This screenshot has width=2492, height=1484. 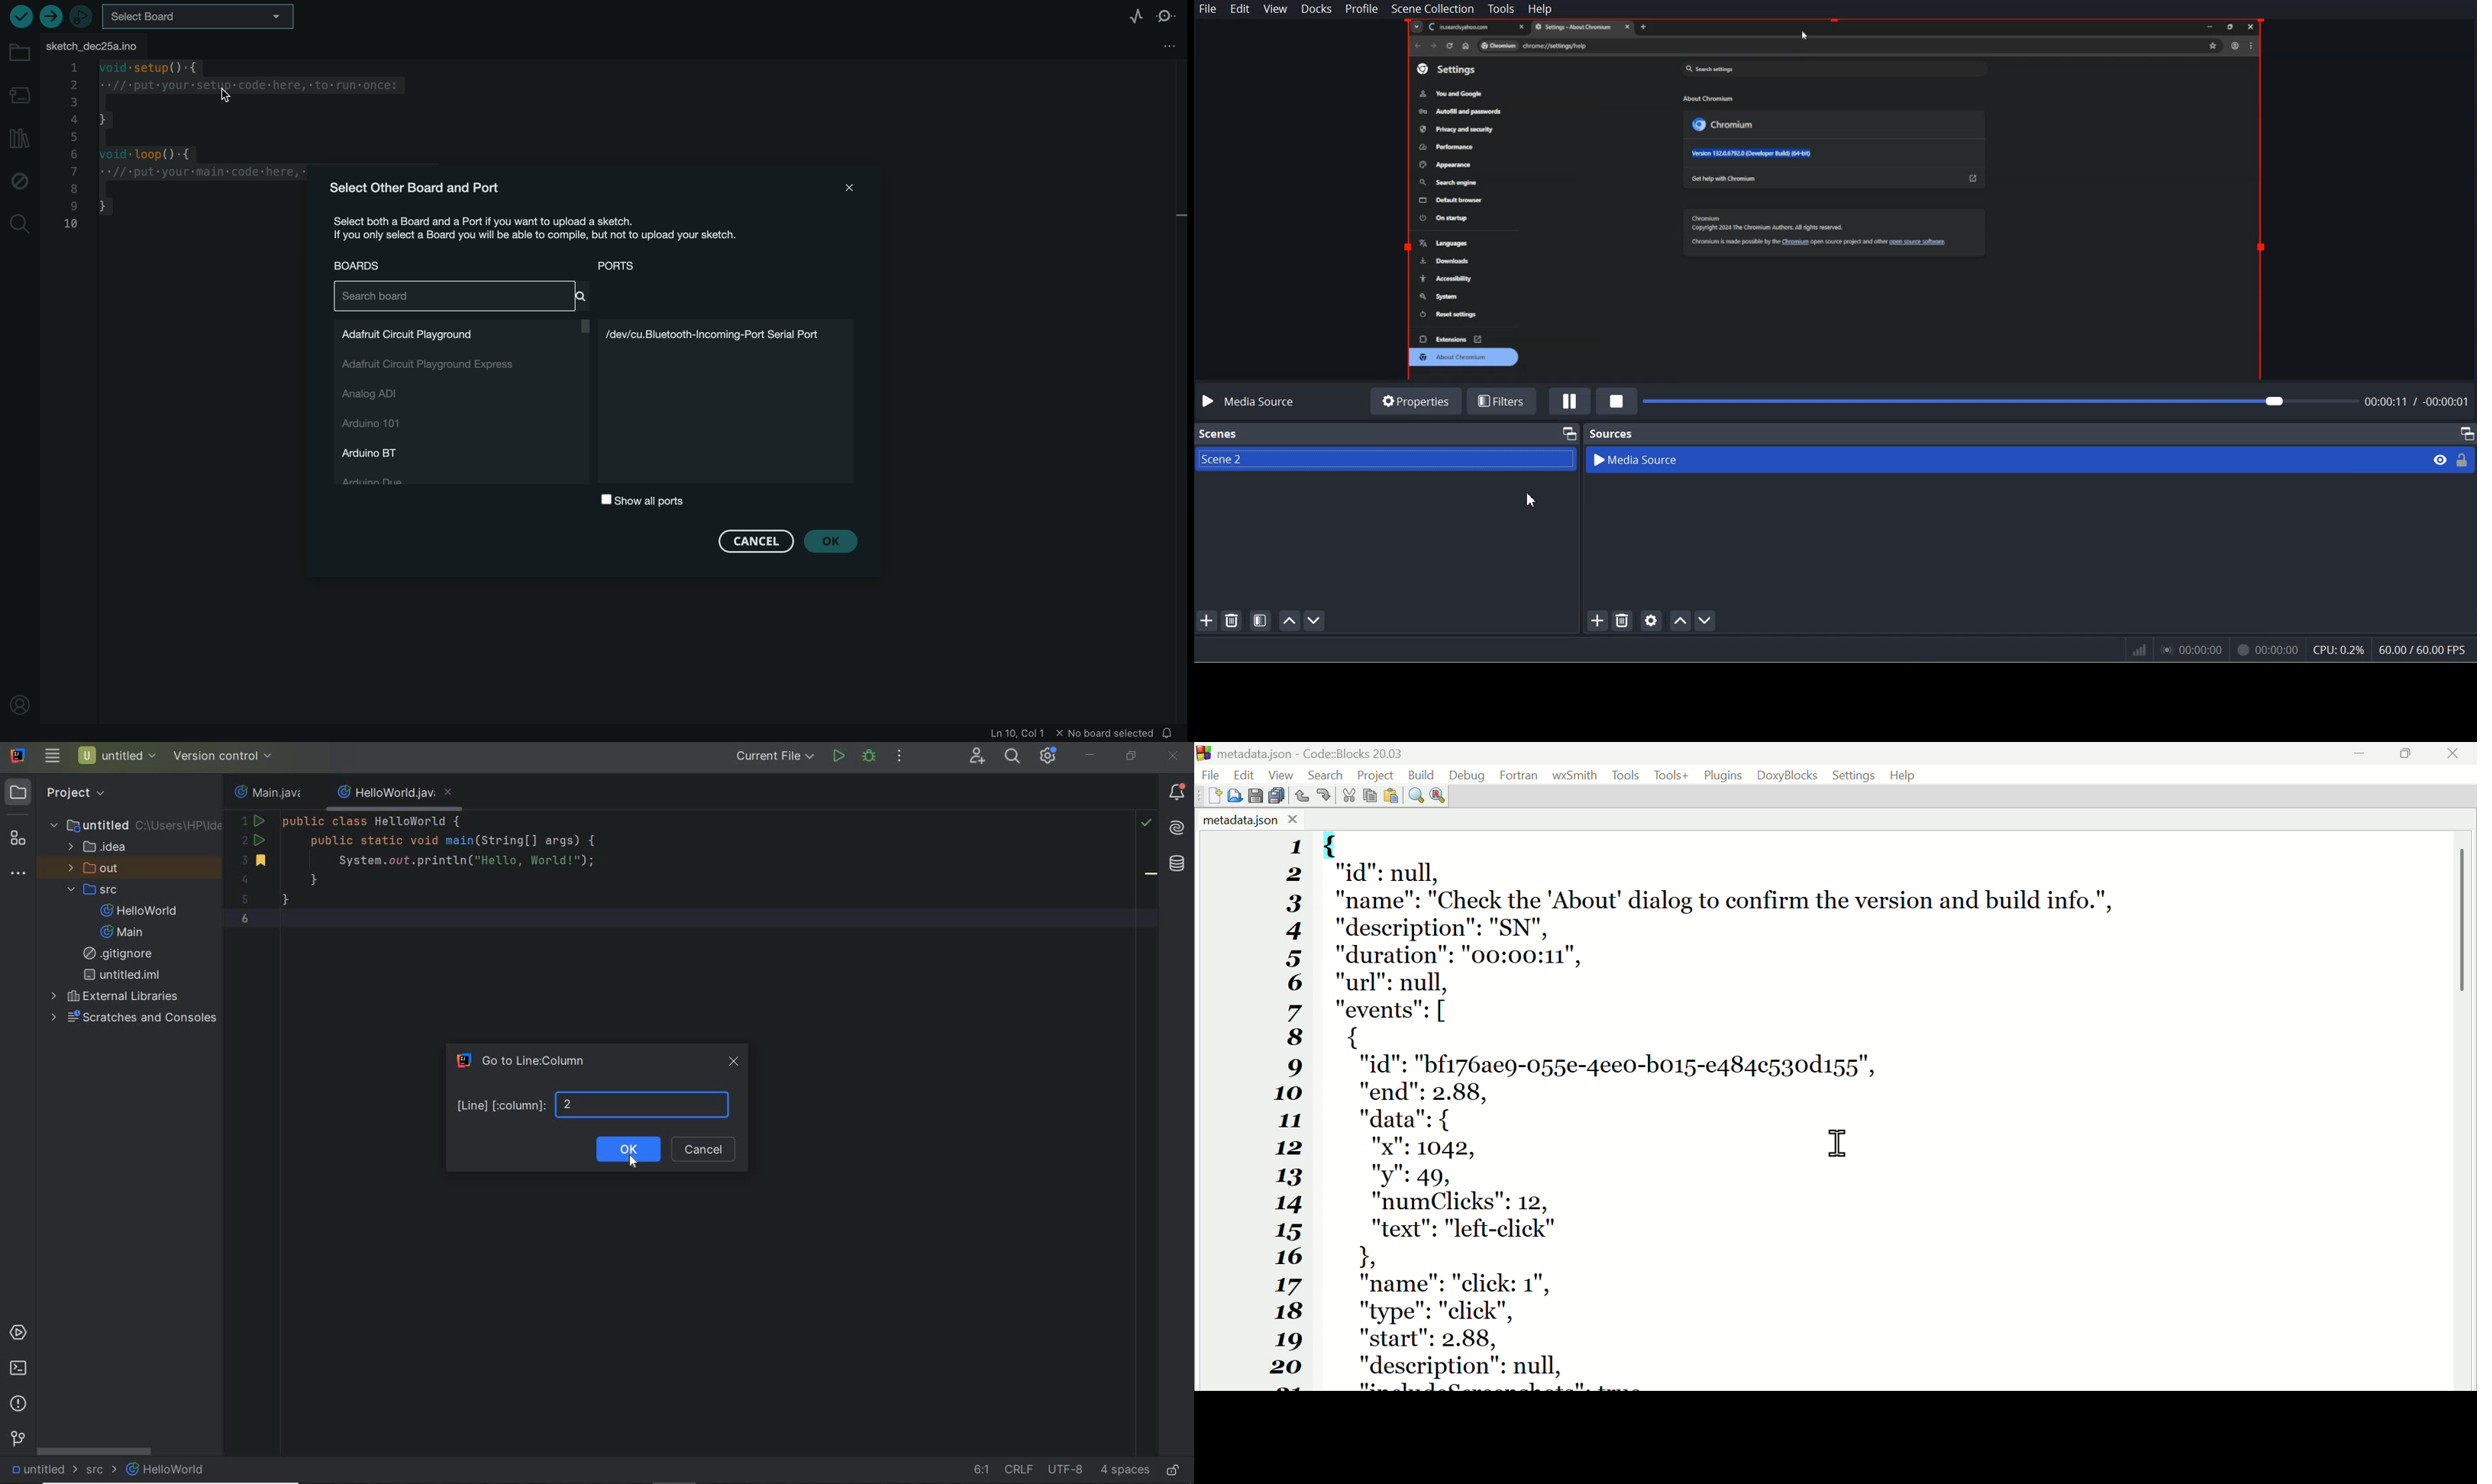 I want to click on File, so click(x=1214, y=773).